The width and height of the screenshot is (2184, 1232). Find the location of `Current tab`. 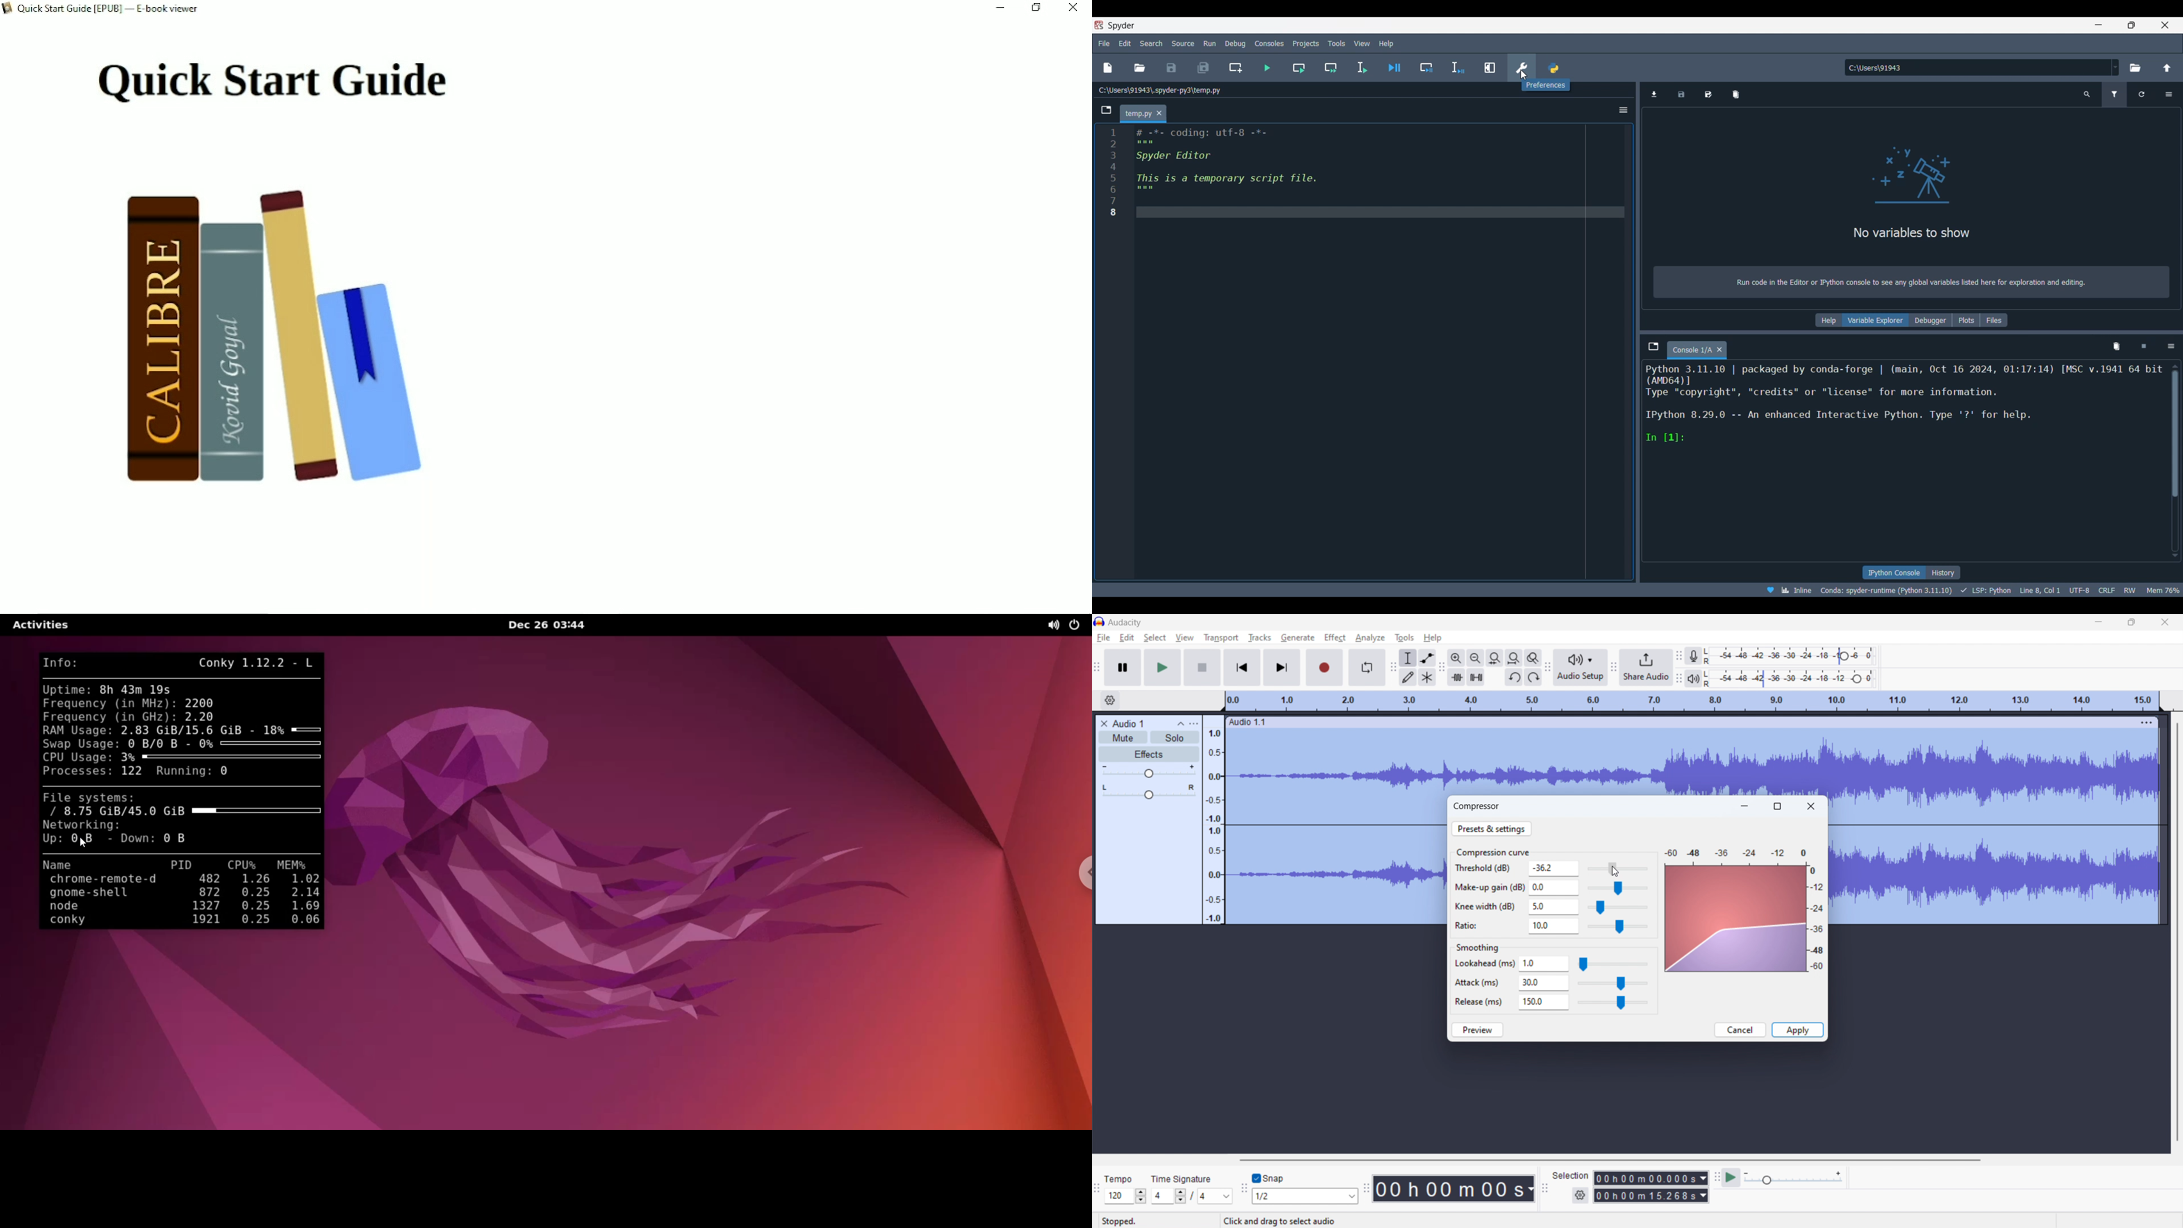

Current tab is located at coordinates (1136, 114).